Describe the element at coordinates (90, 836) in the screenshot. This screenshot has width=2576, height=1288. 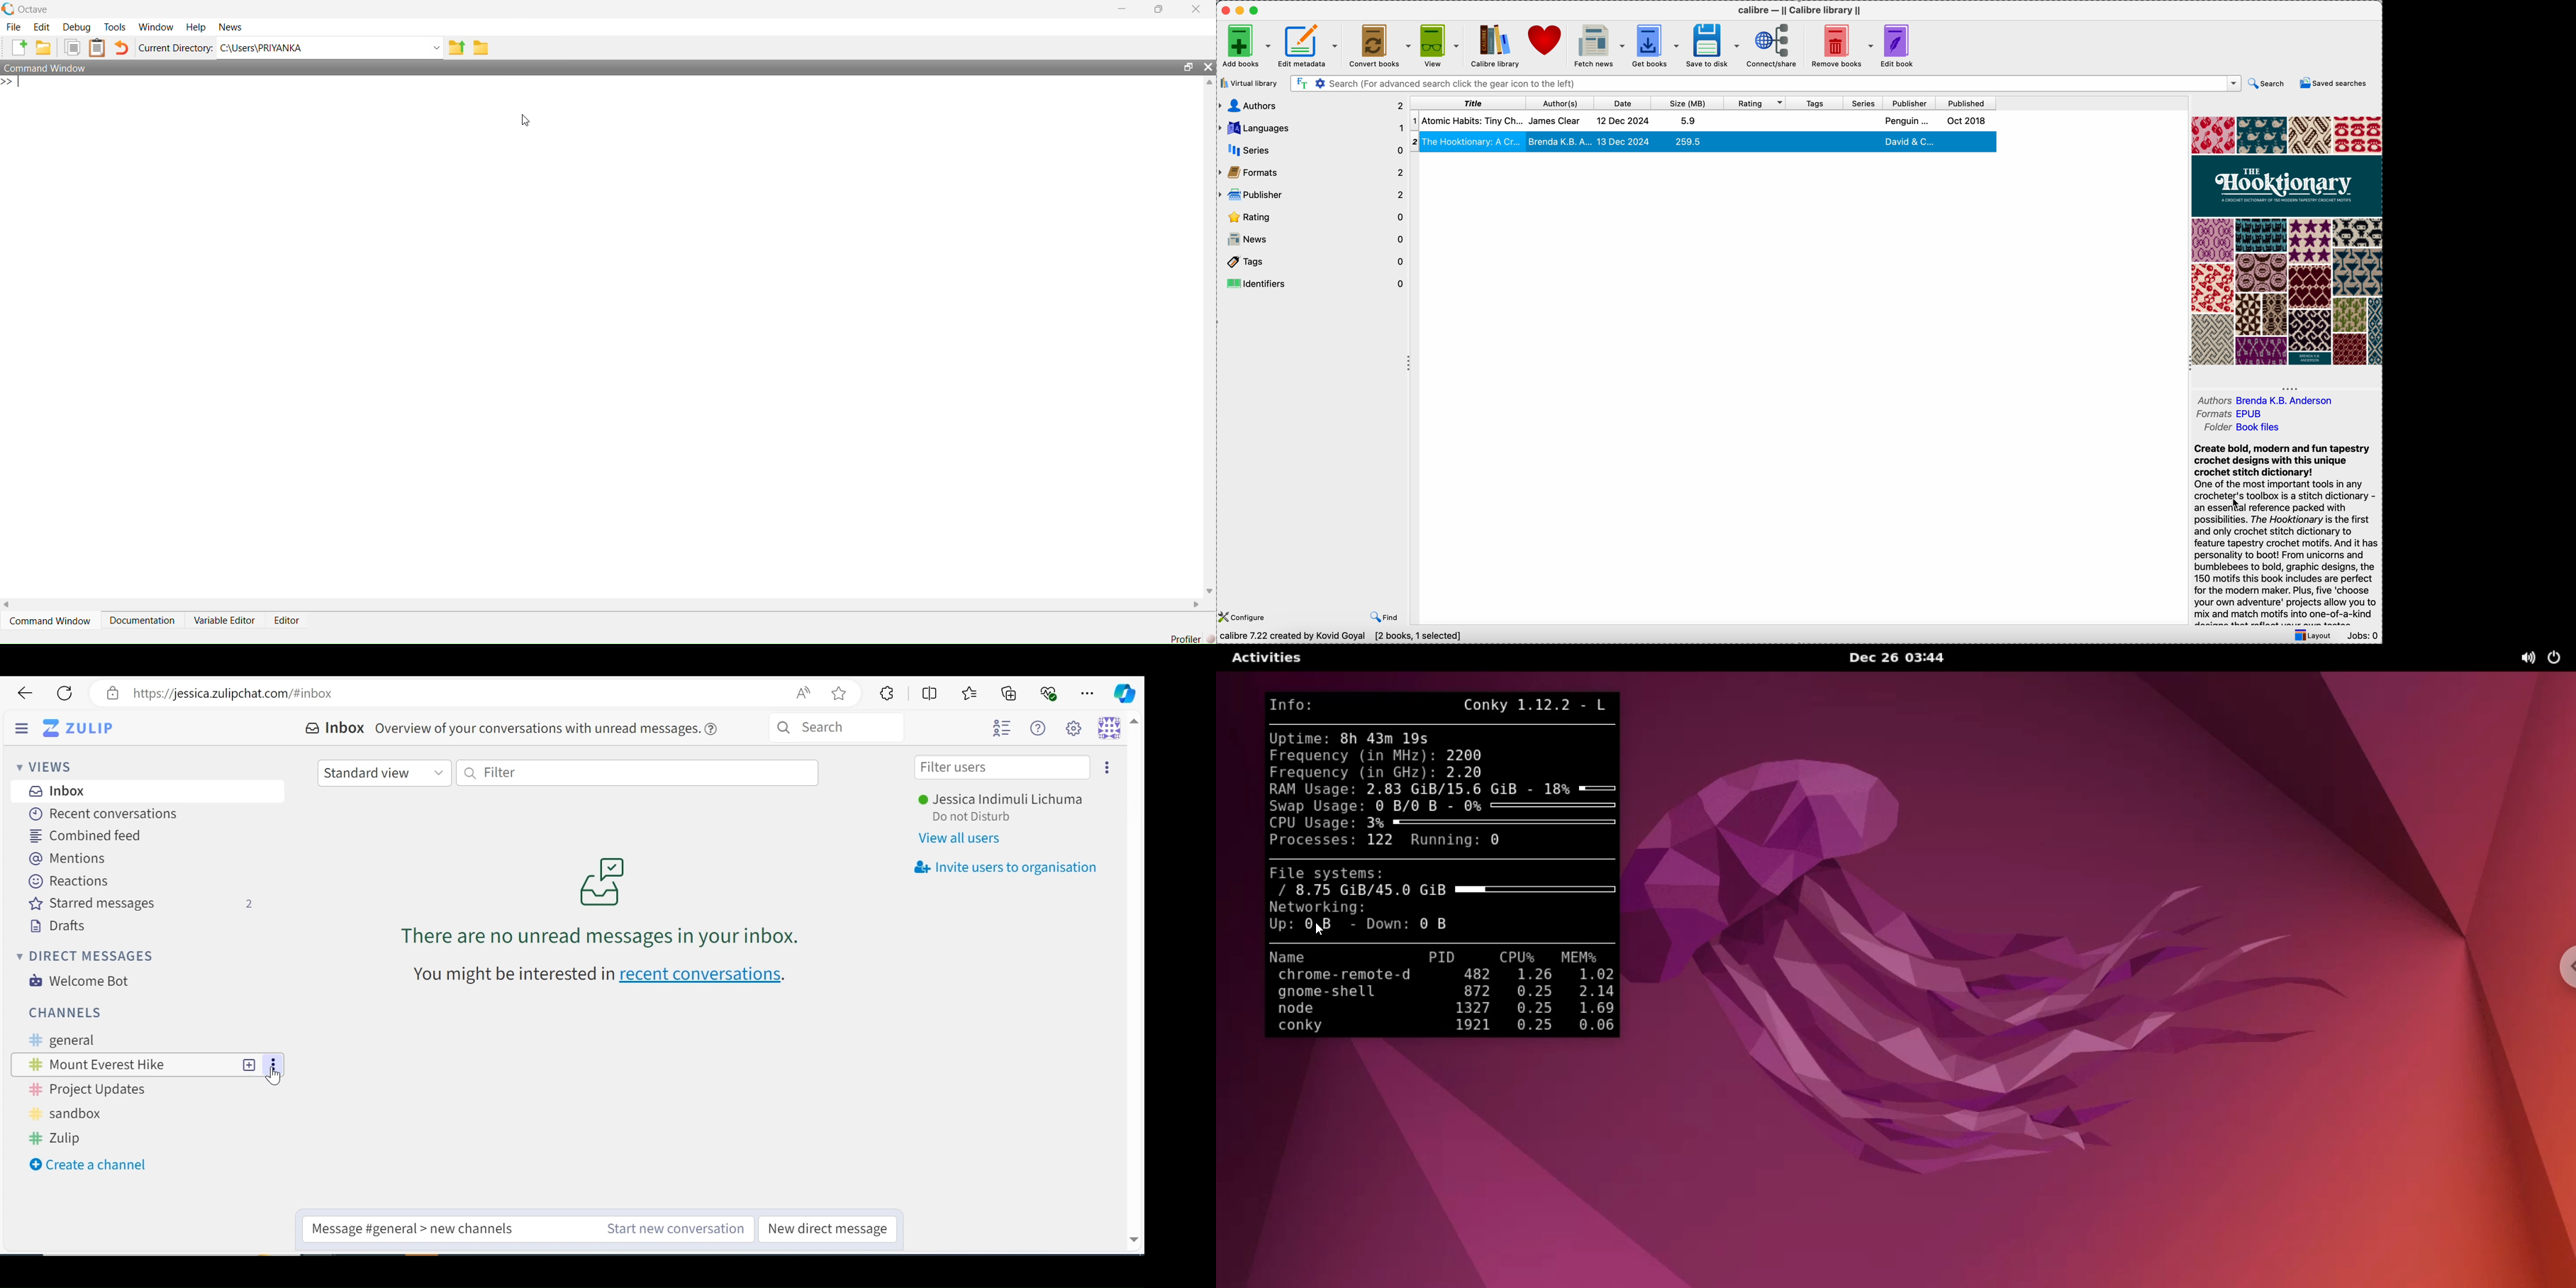
I see `Combined feed` at that location.